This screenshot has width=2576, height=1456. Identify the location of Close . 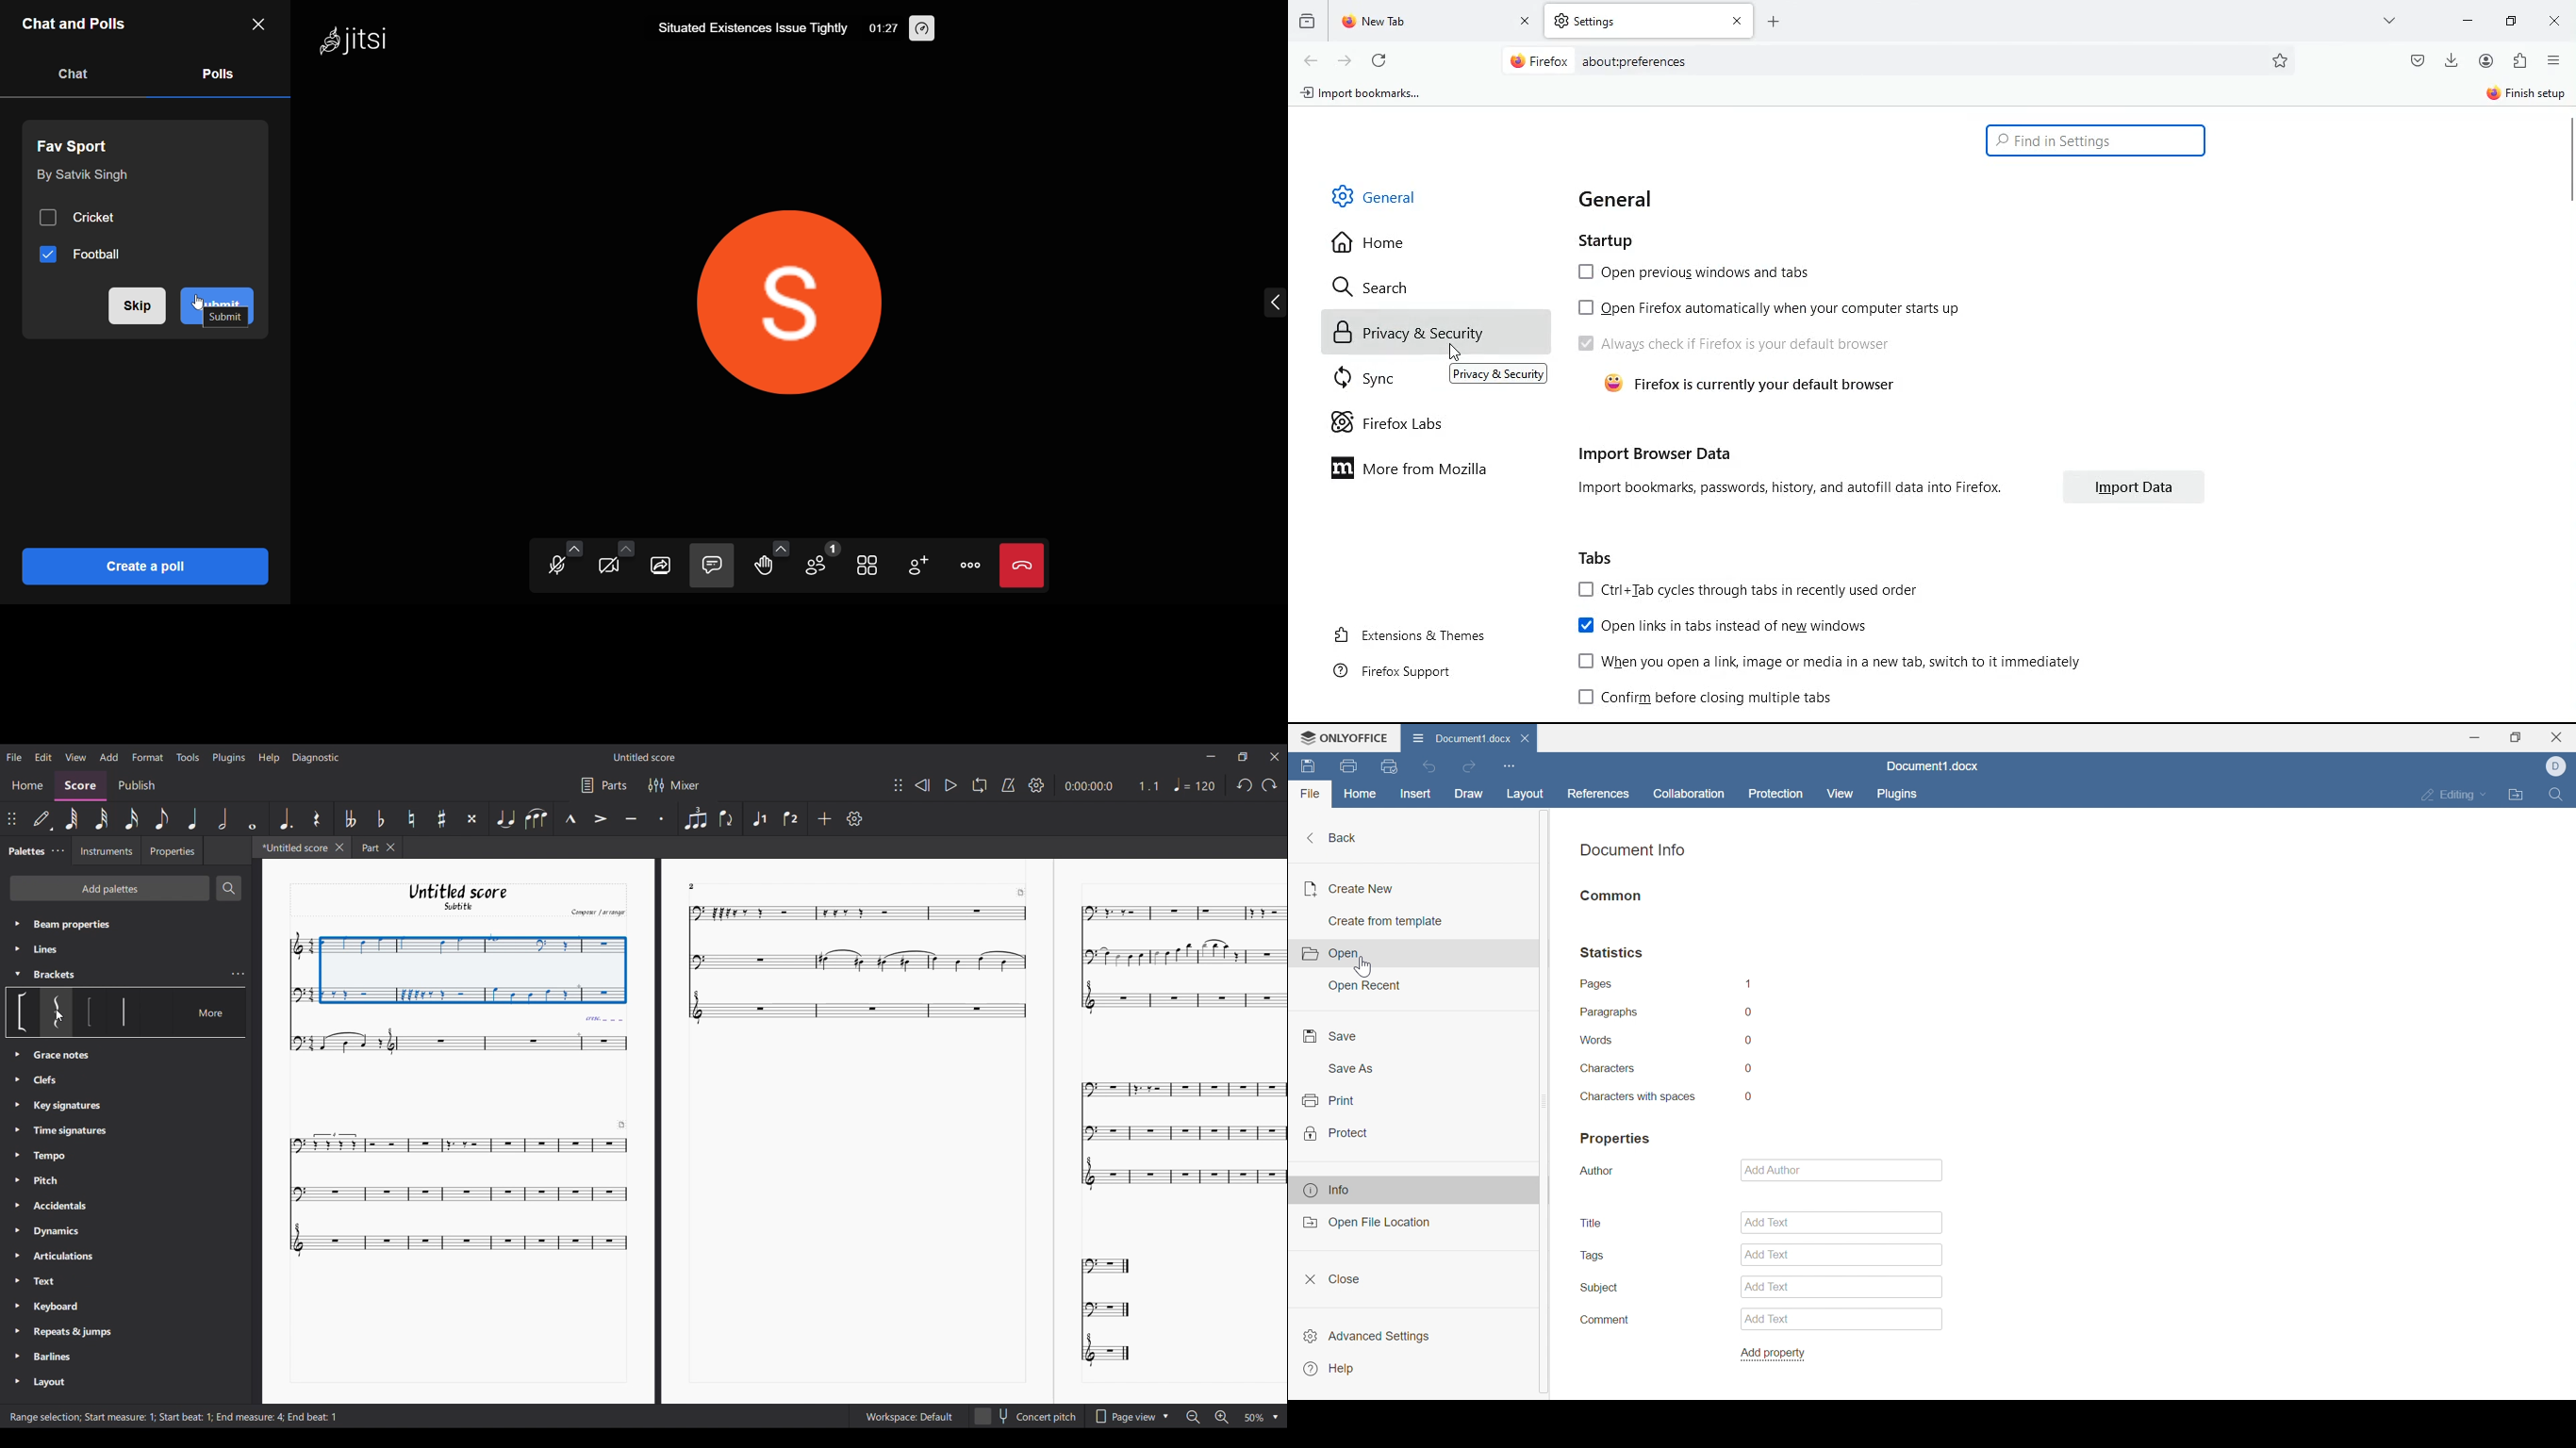
(1275, 756).